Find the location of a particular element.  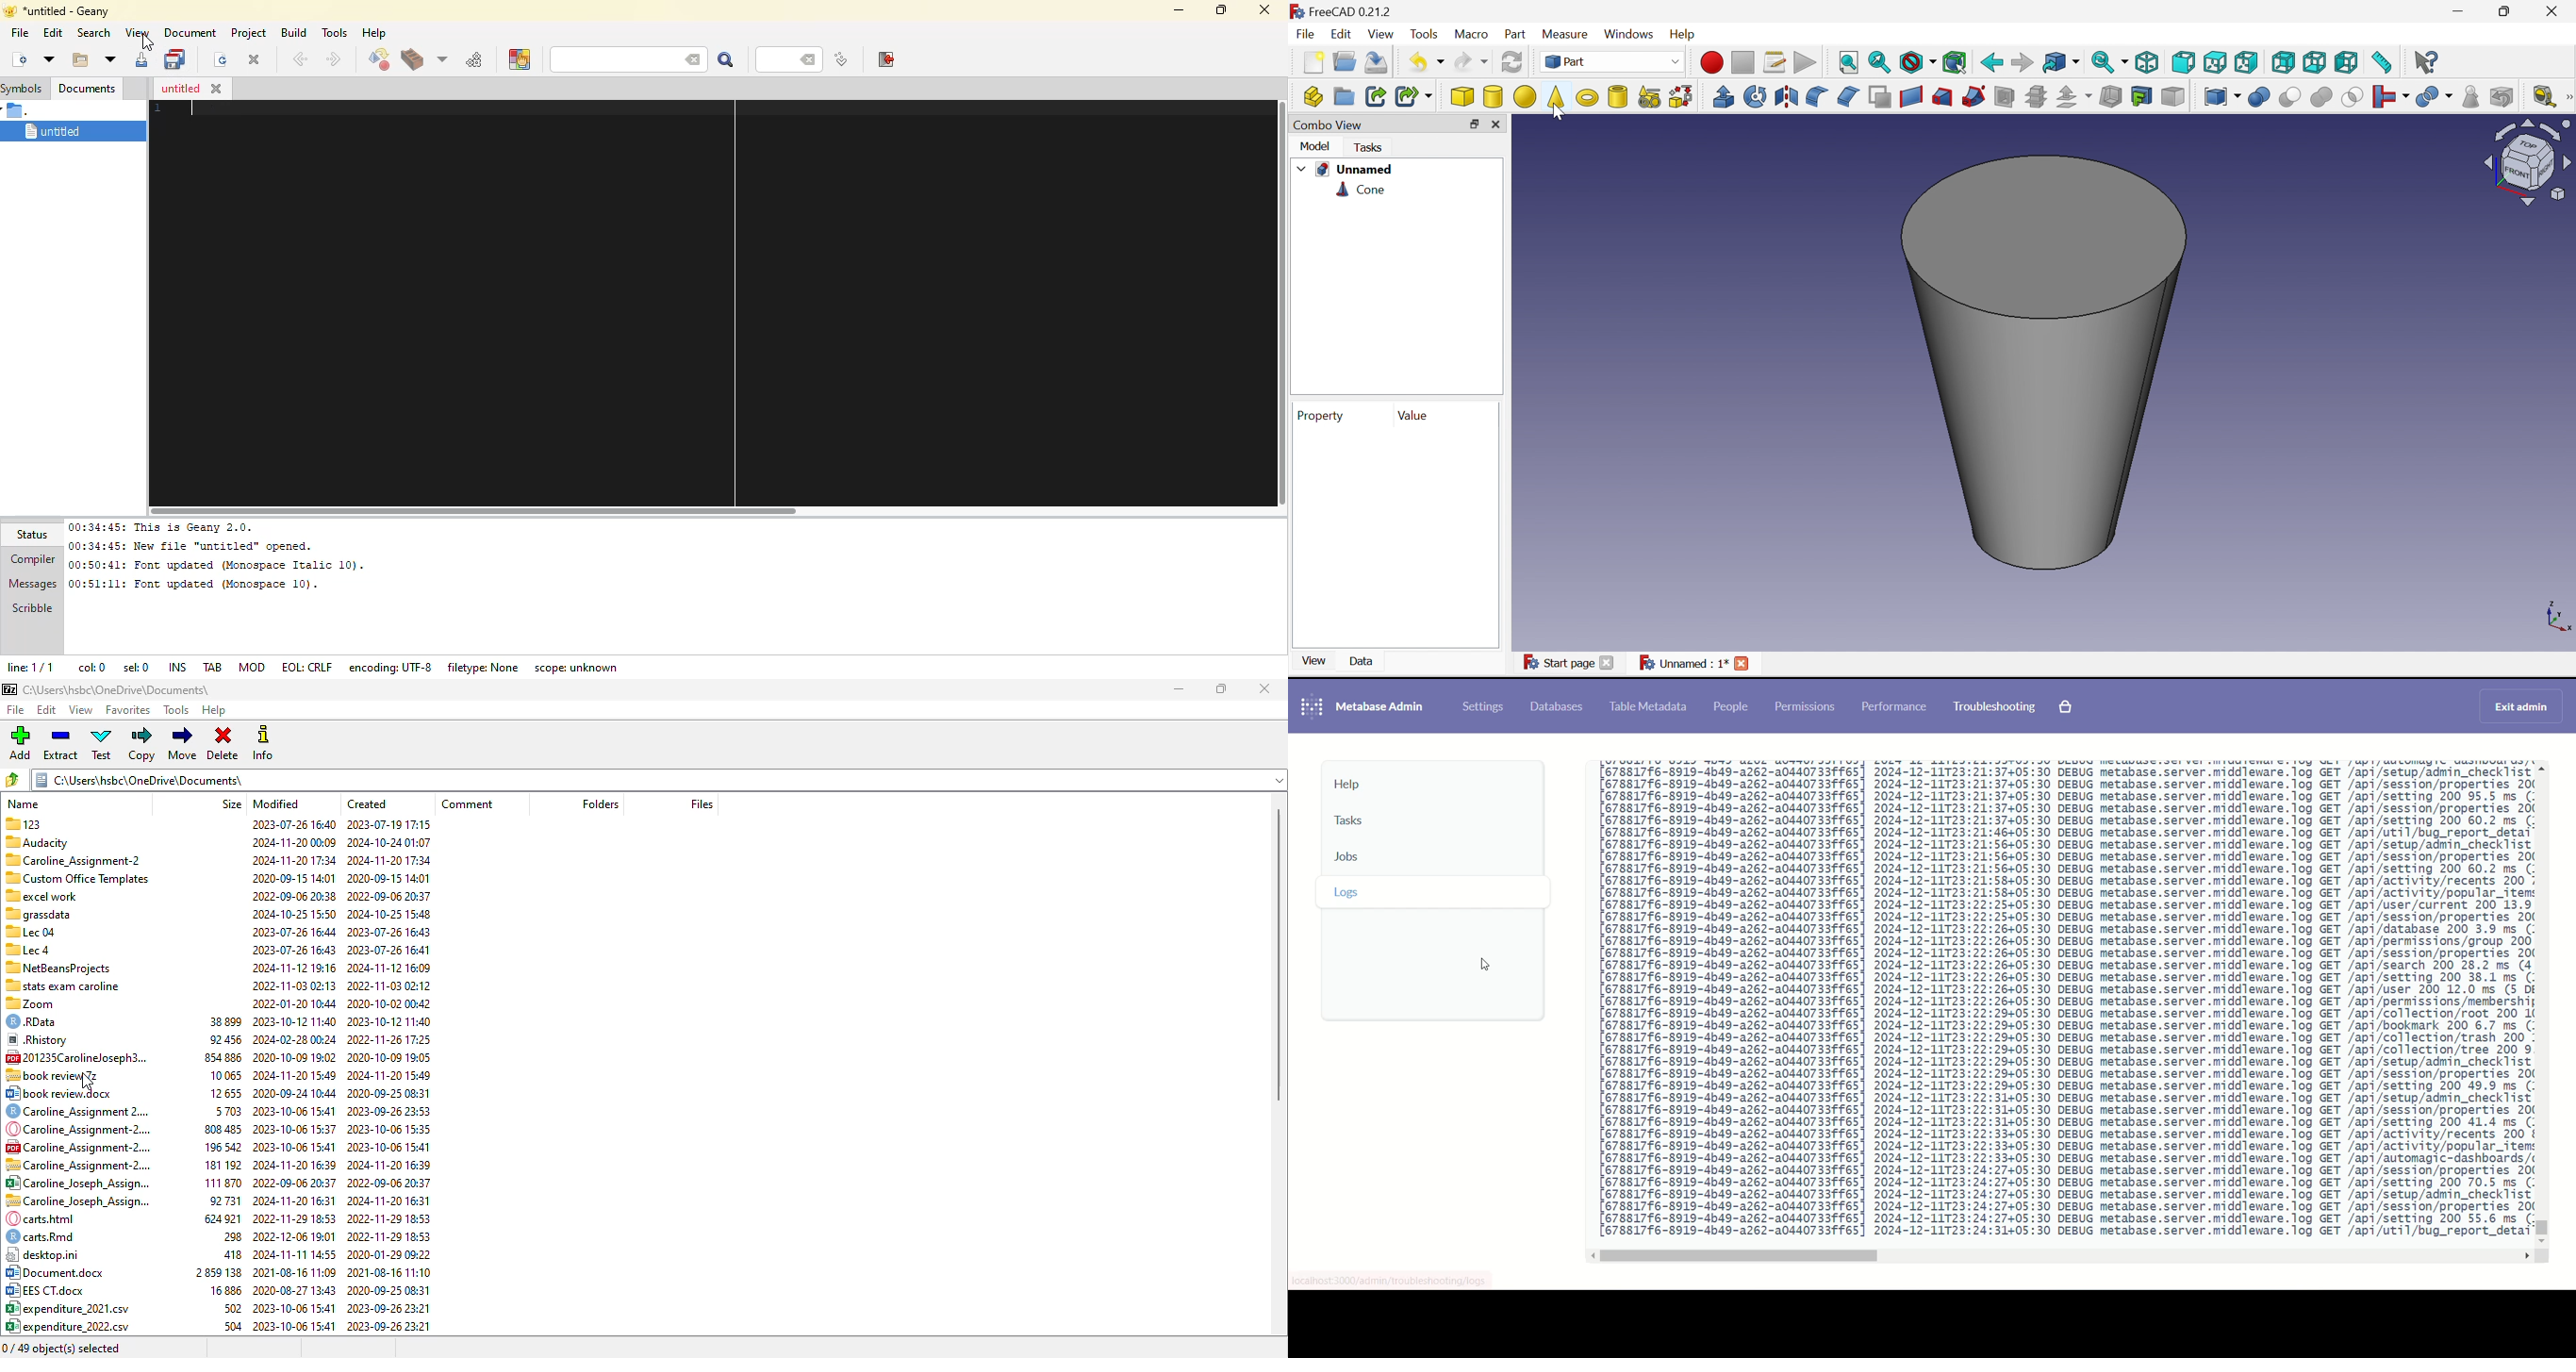

Rear is located at coordinates (2284, 62).